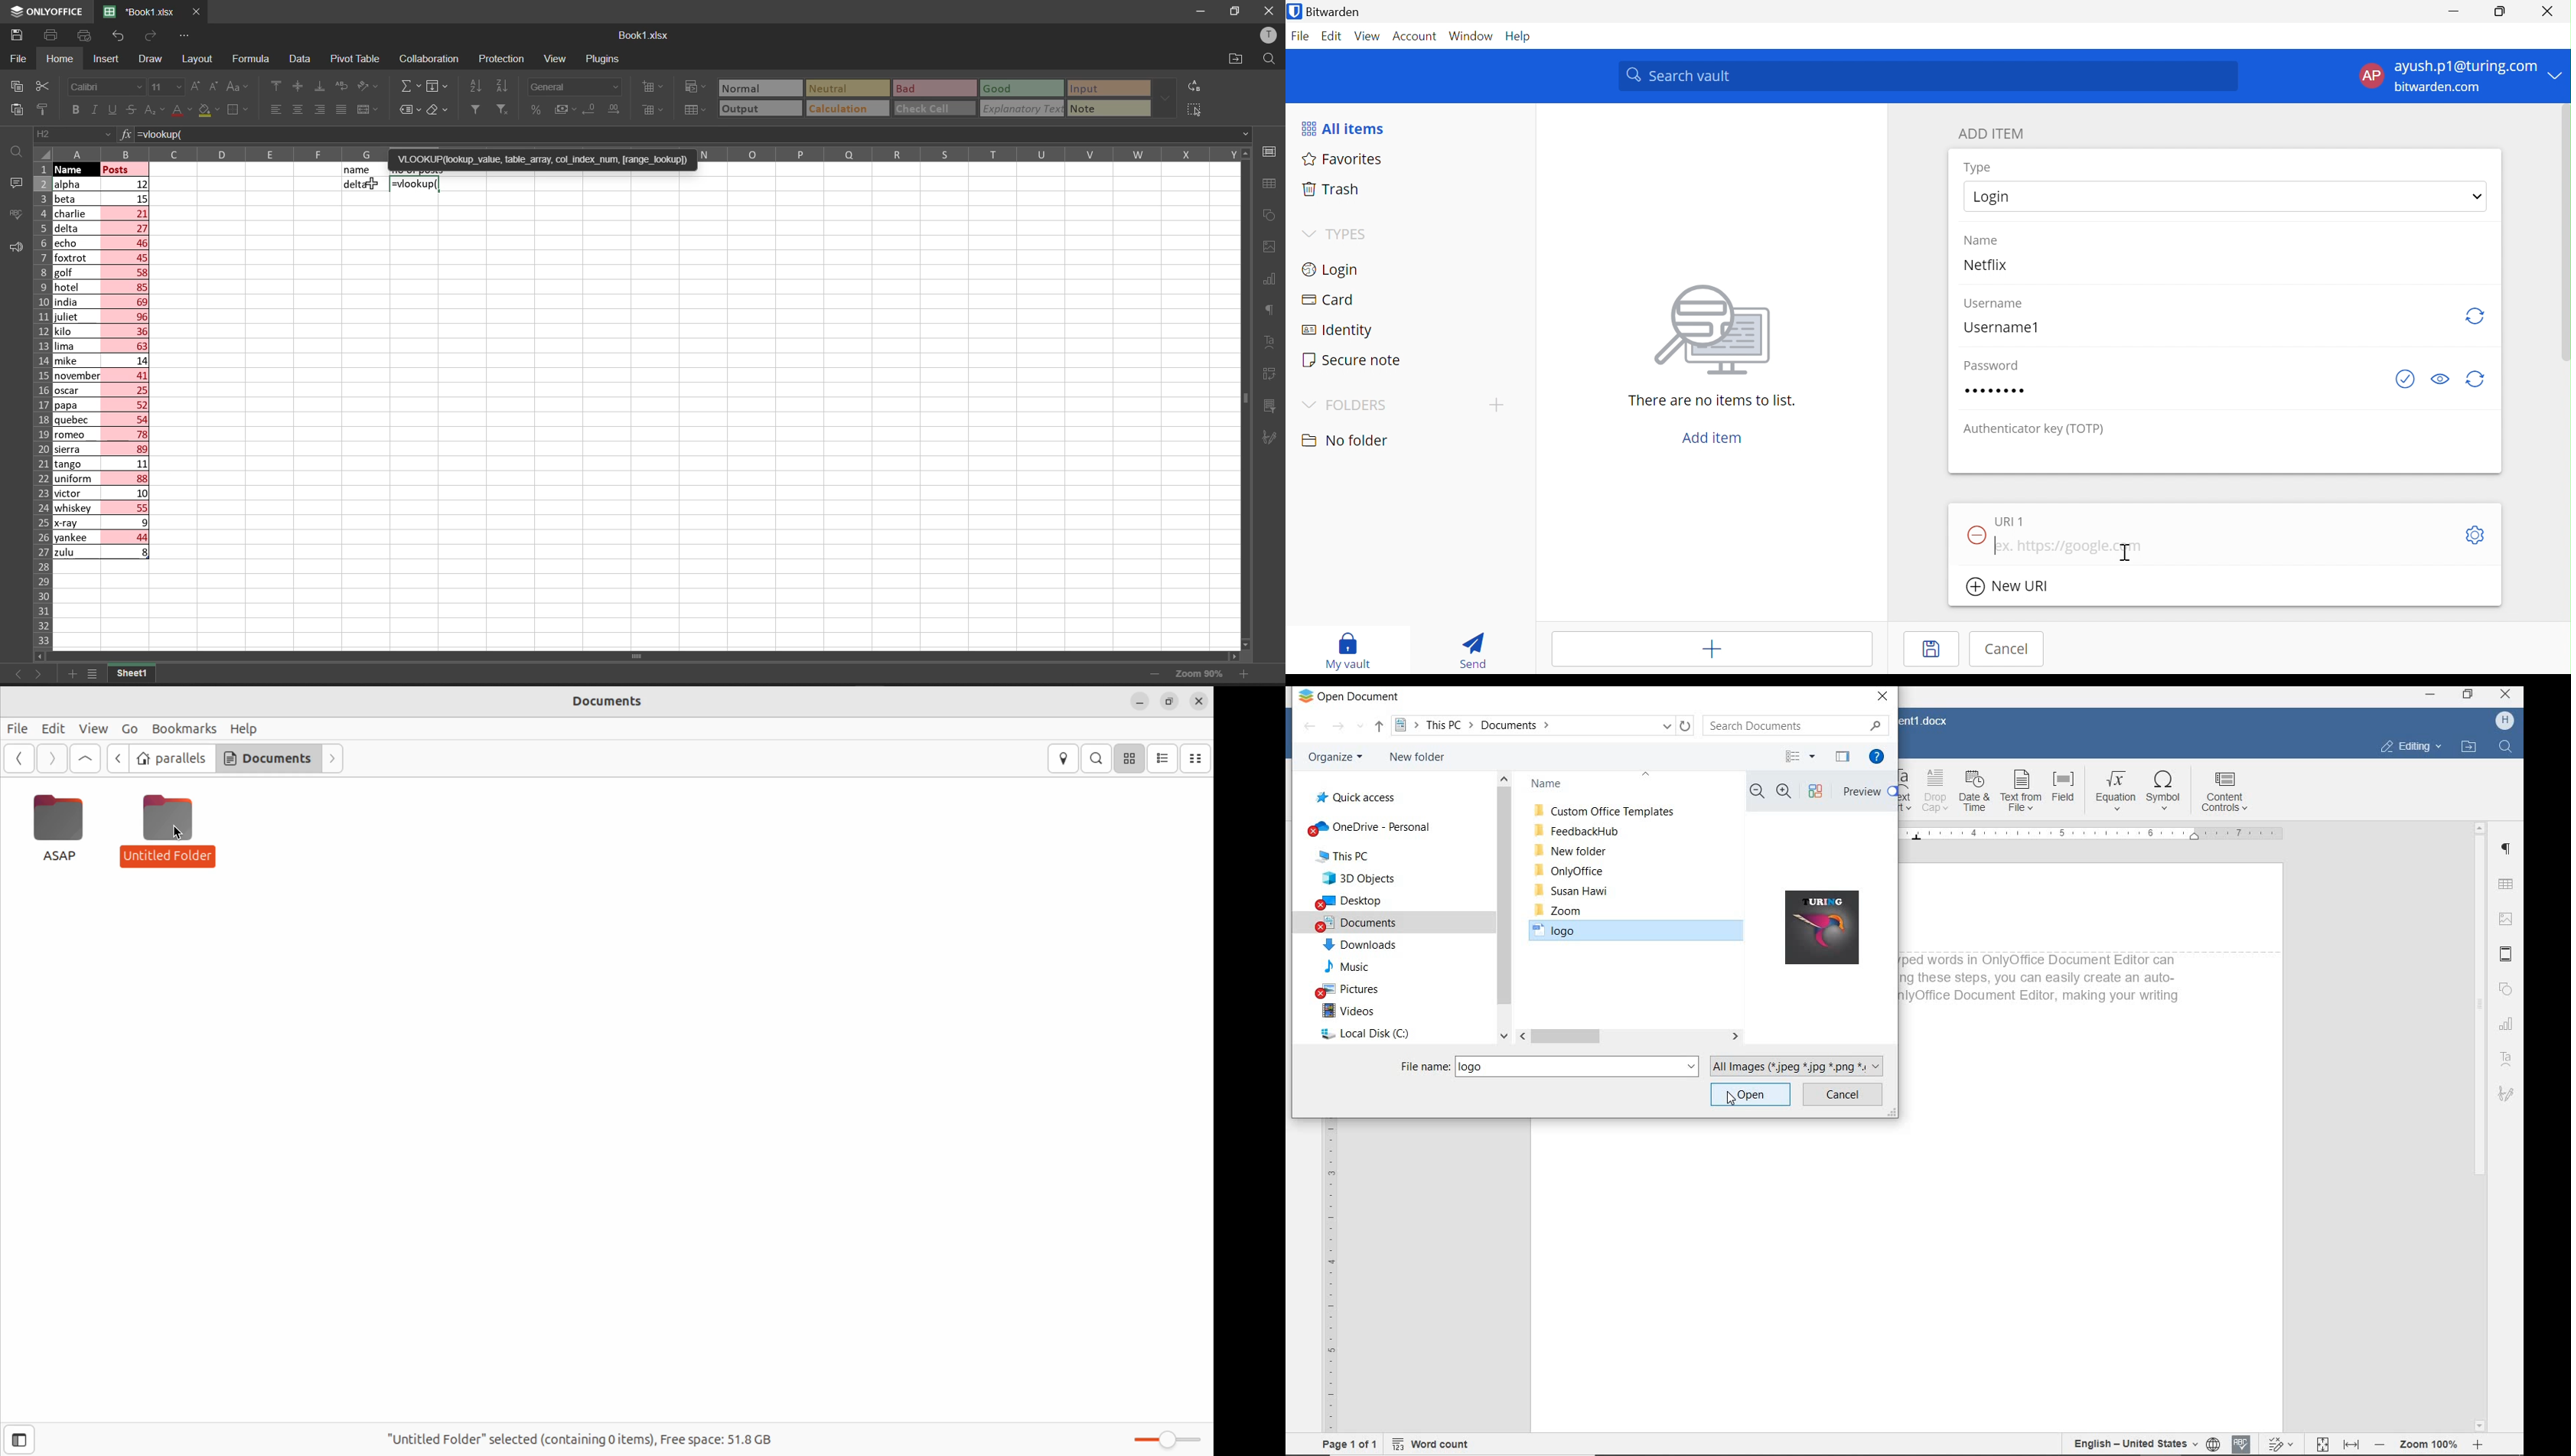 The width and height of the screenshot is (2576, 1456). Describe the element at coordinates (2137, 1444) in the screenshot. I see `English — United States + ({[)` at that location.